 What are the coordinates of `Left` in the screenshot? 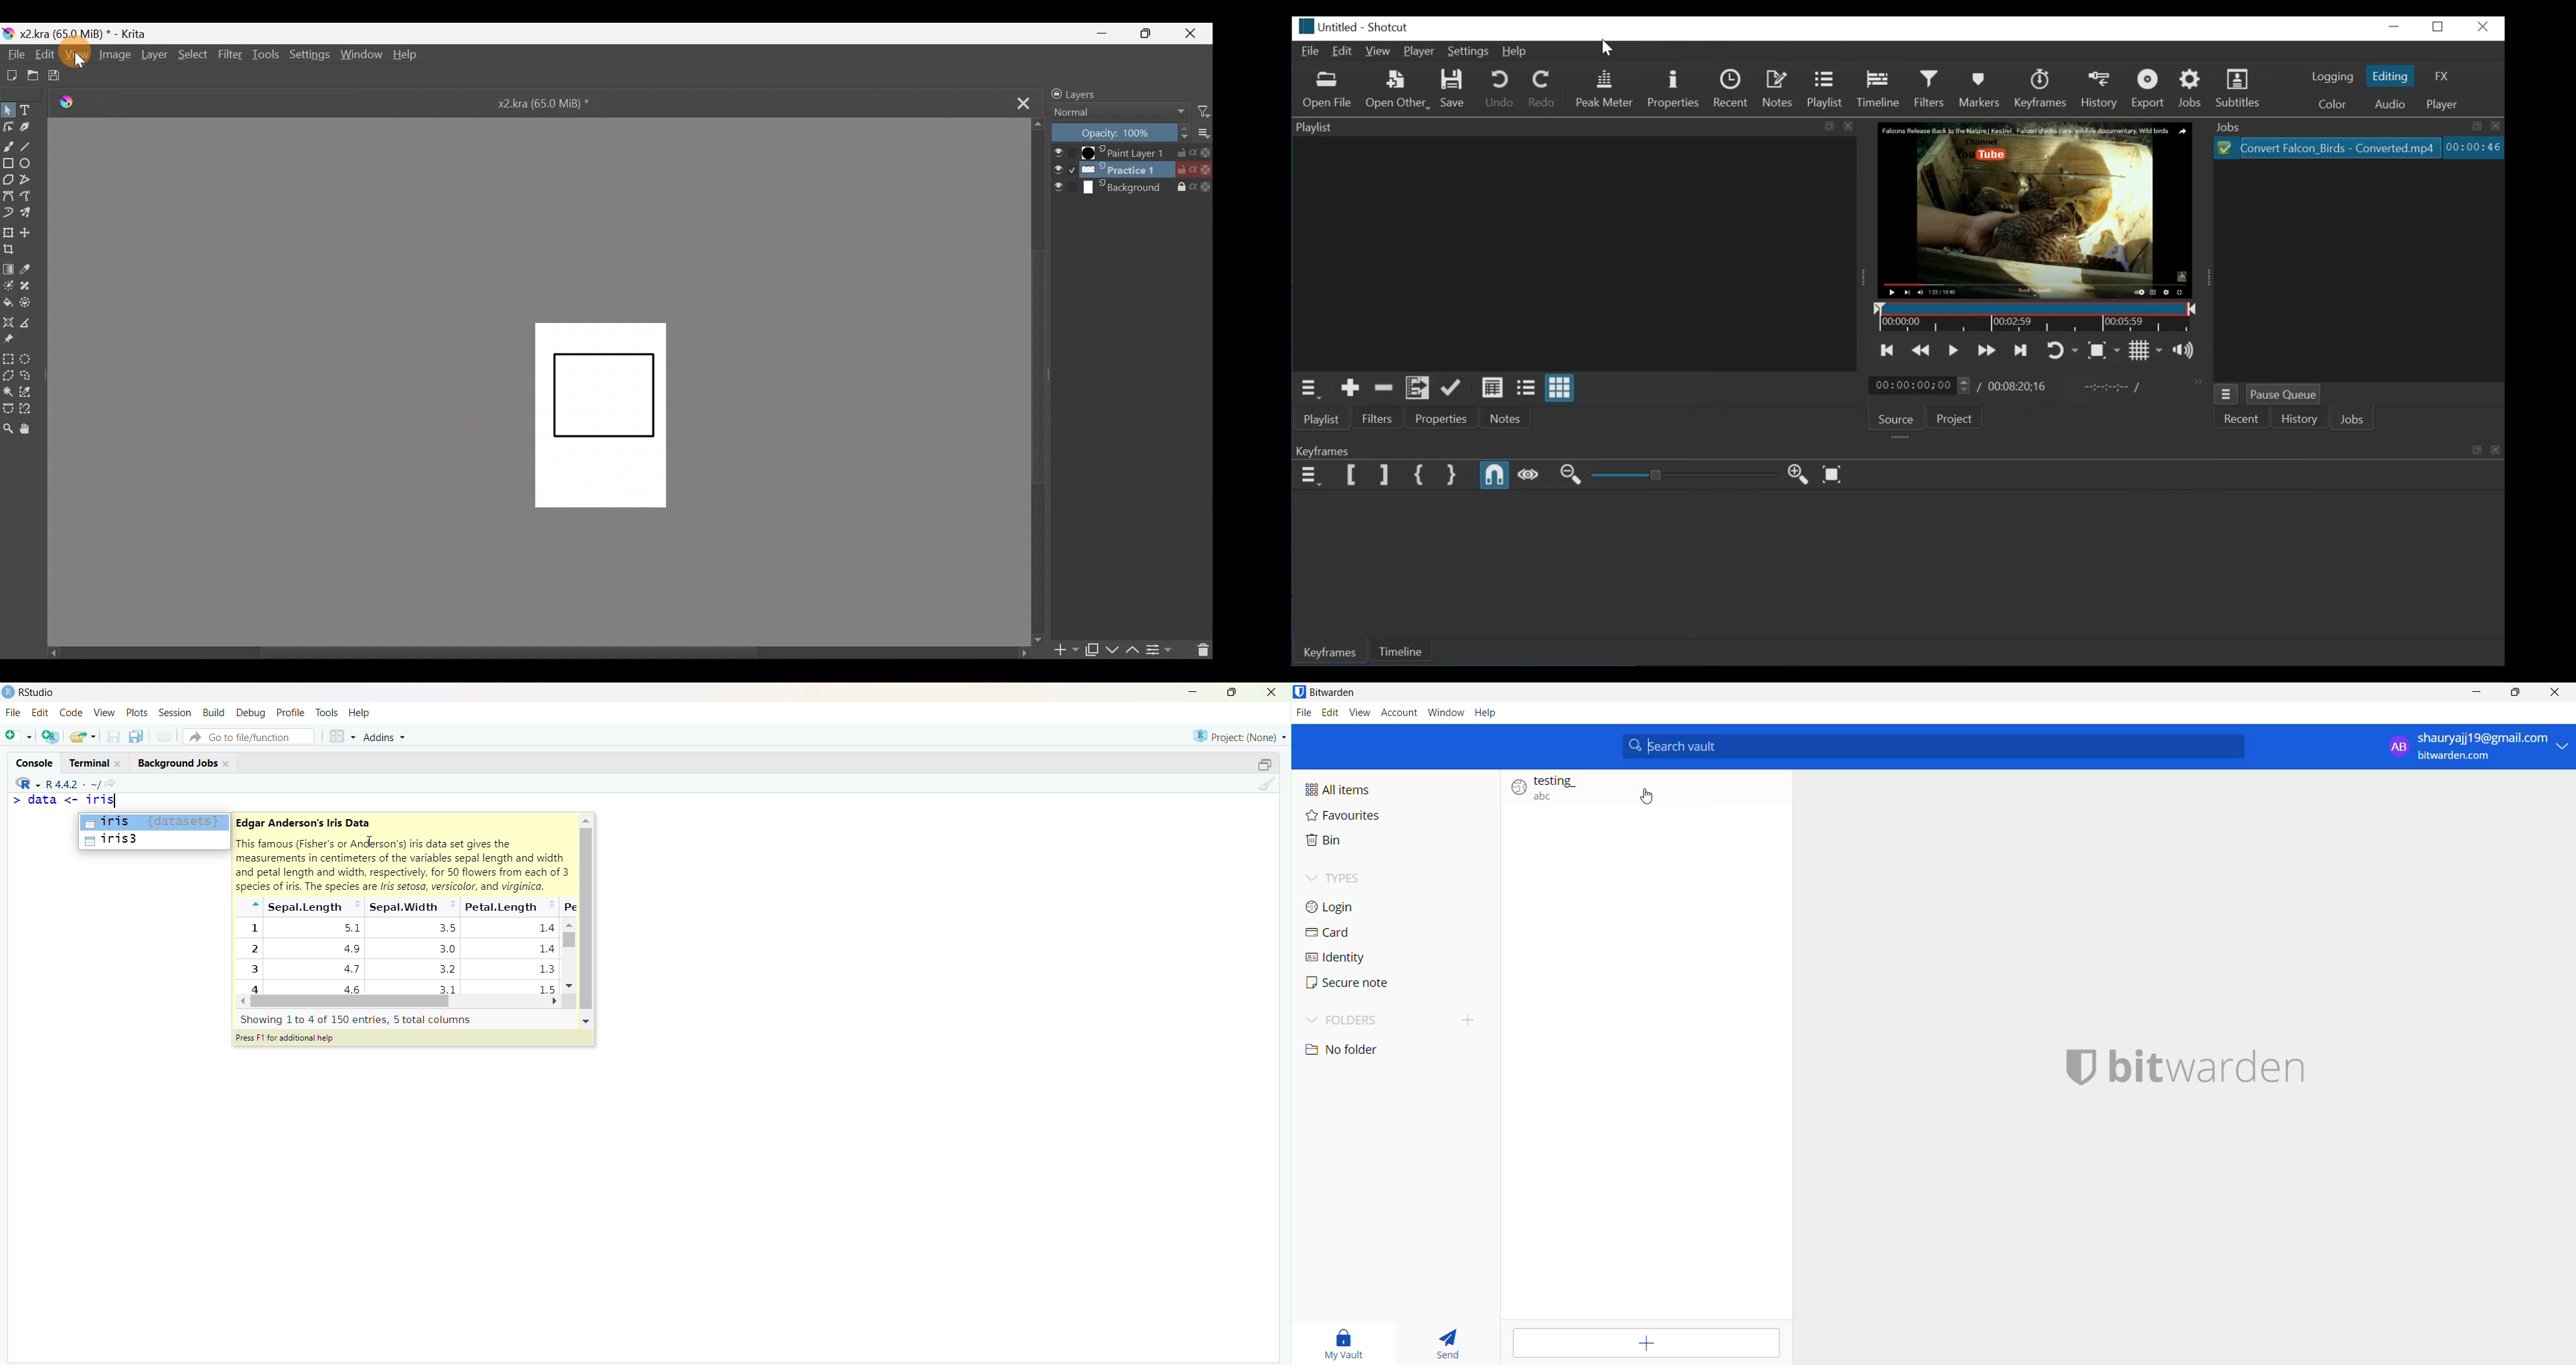 It's located at (245, 1002).